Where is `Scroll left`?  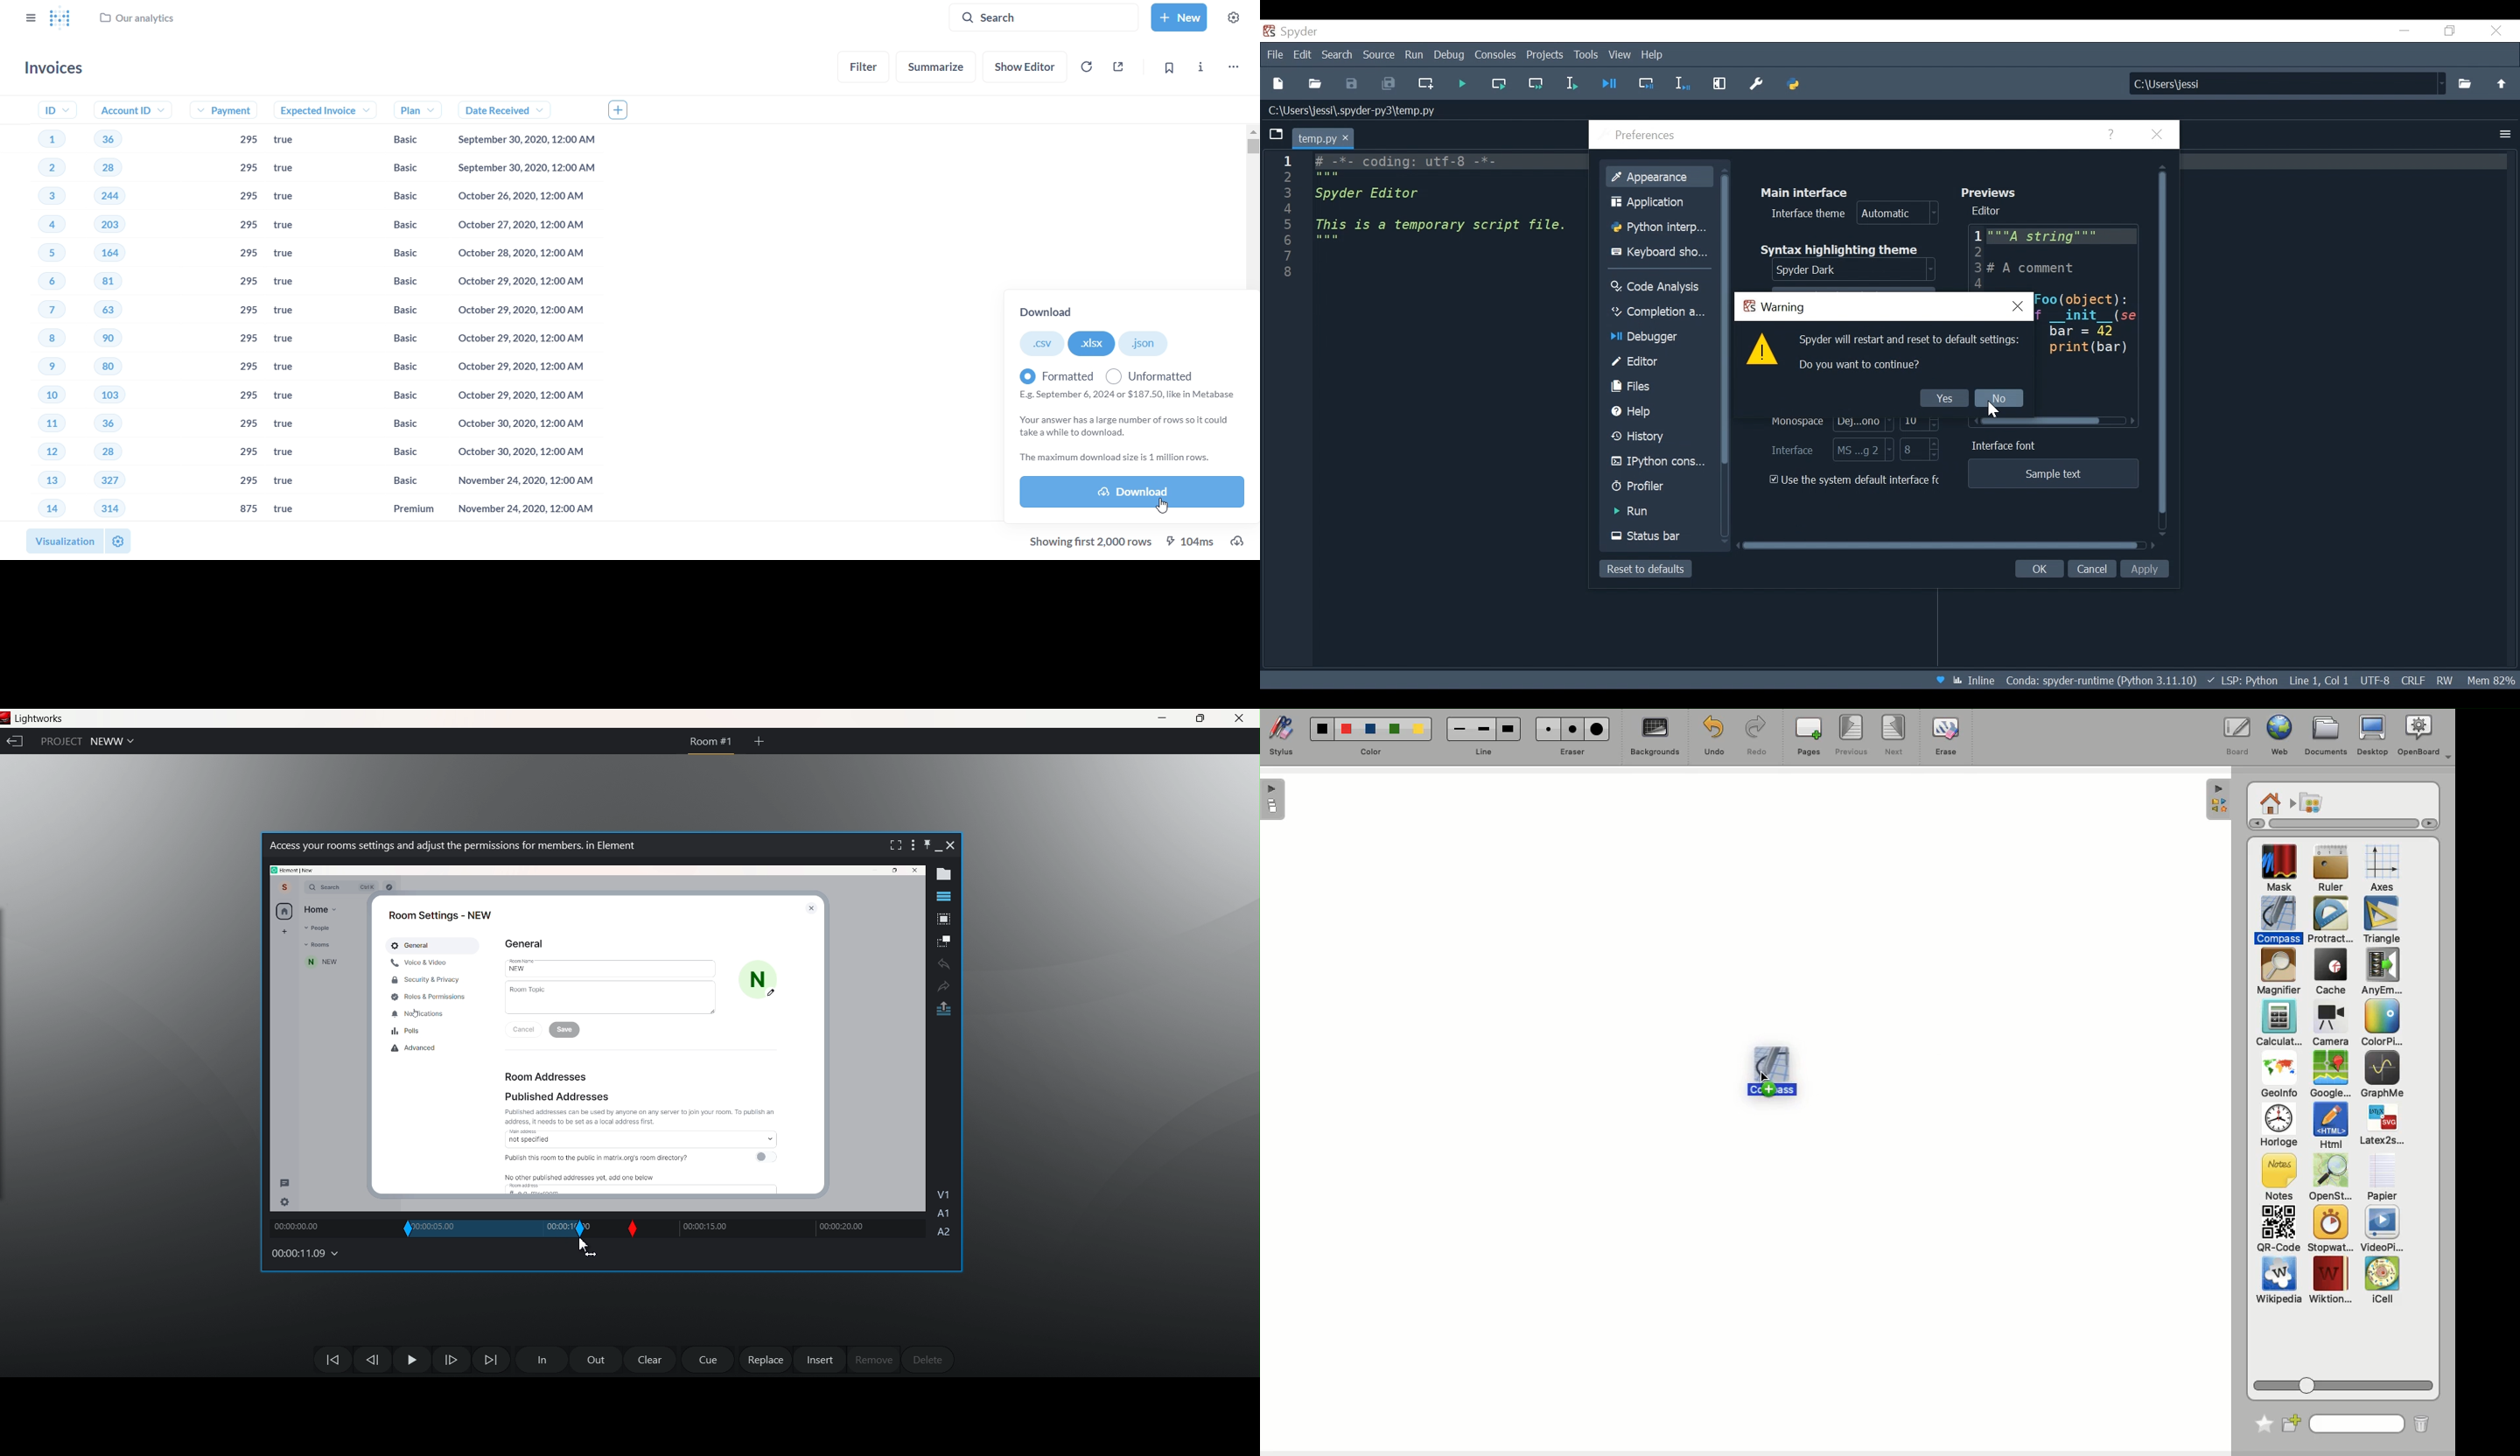 Scroll left is located at coordinates (1976, 420).